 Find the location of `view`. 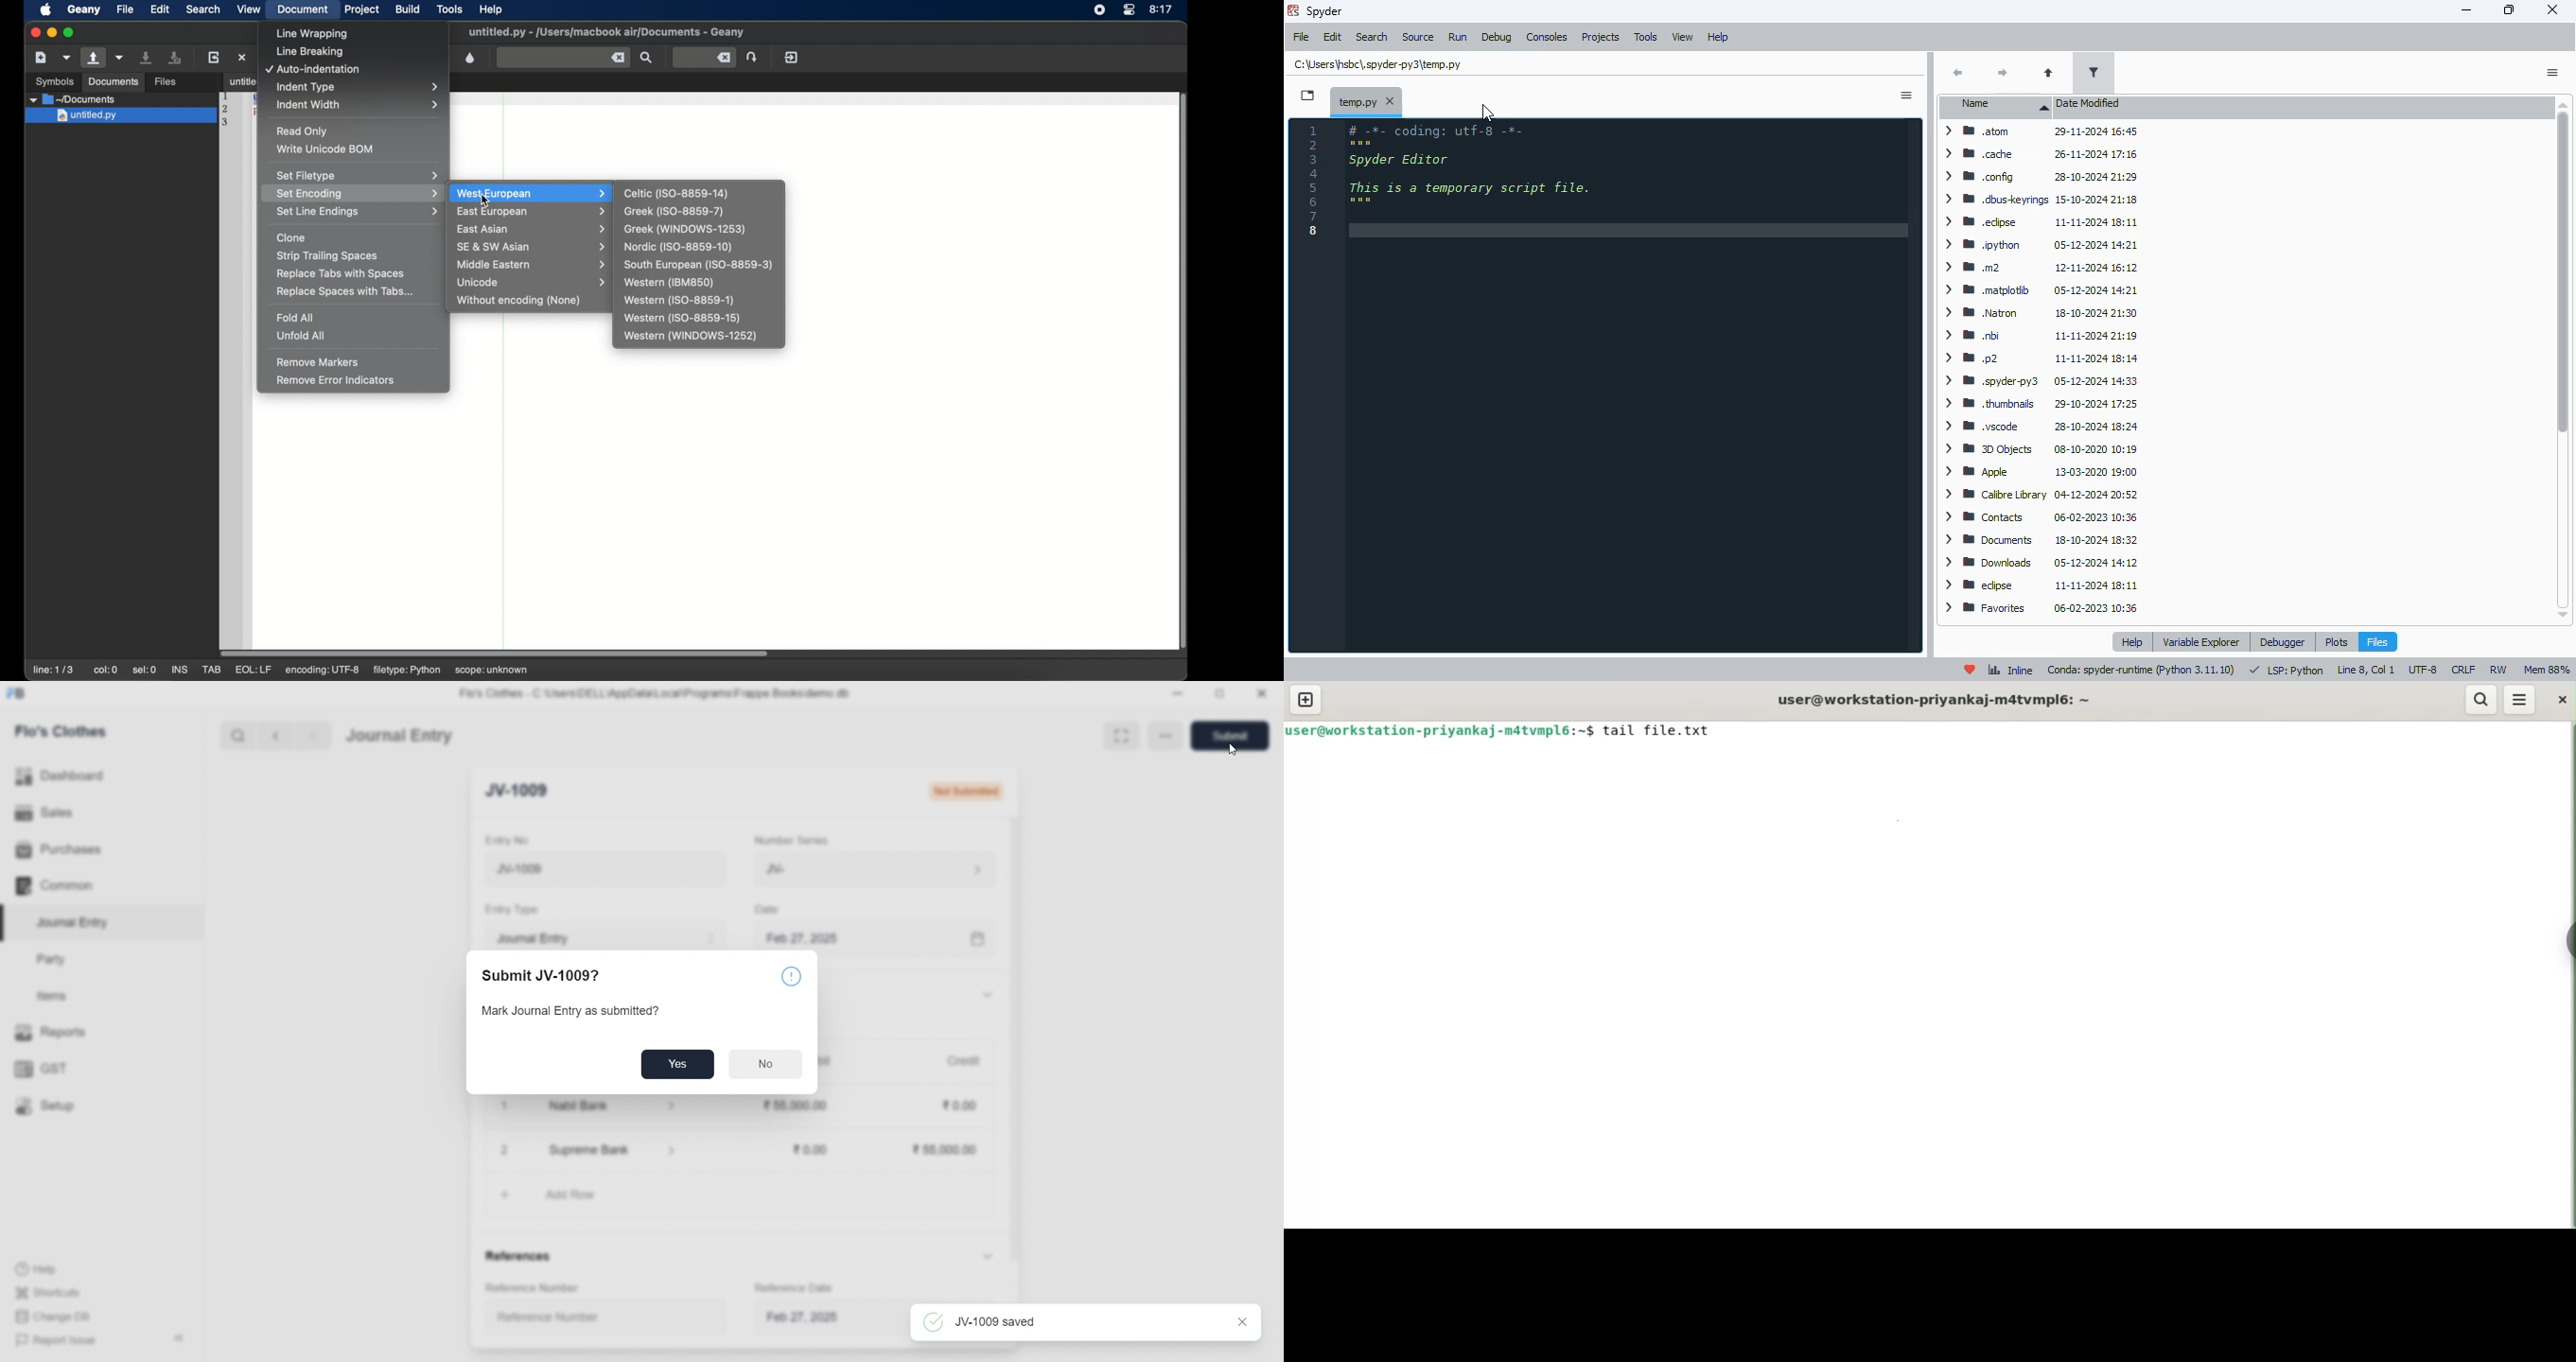

view is located at coordinates (1684, 38).